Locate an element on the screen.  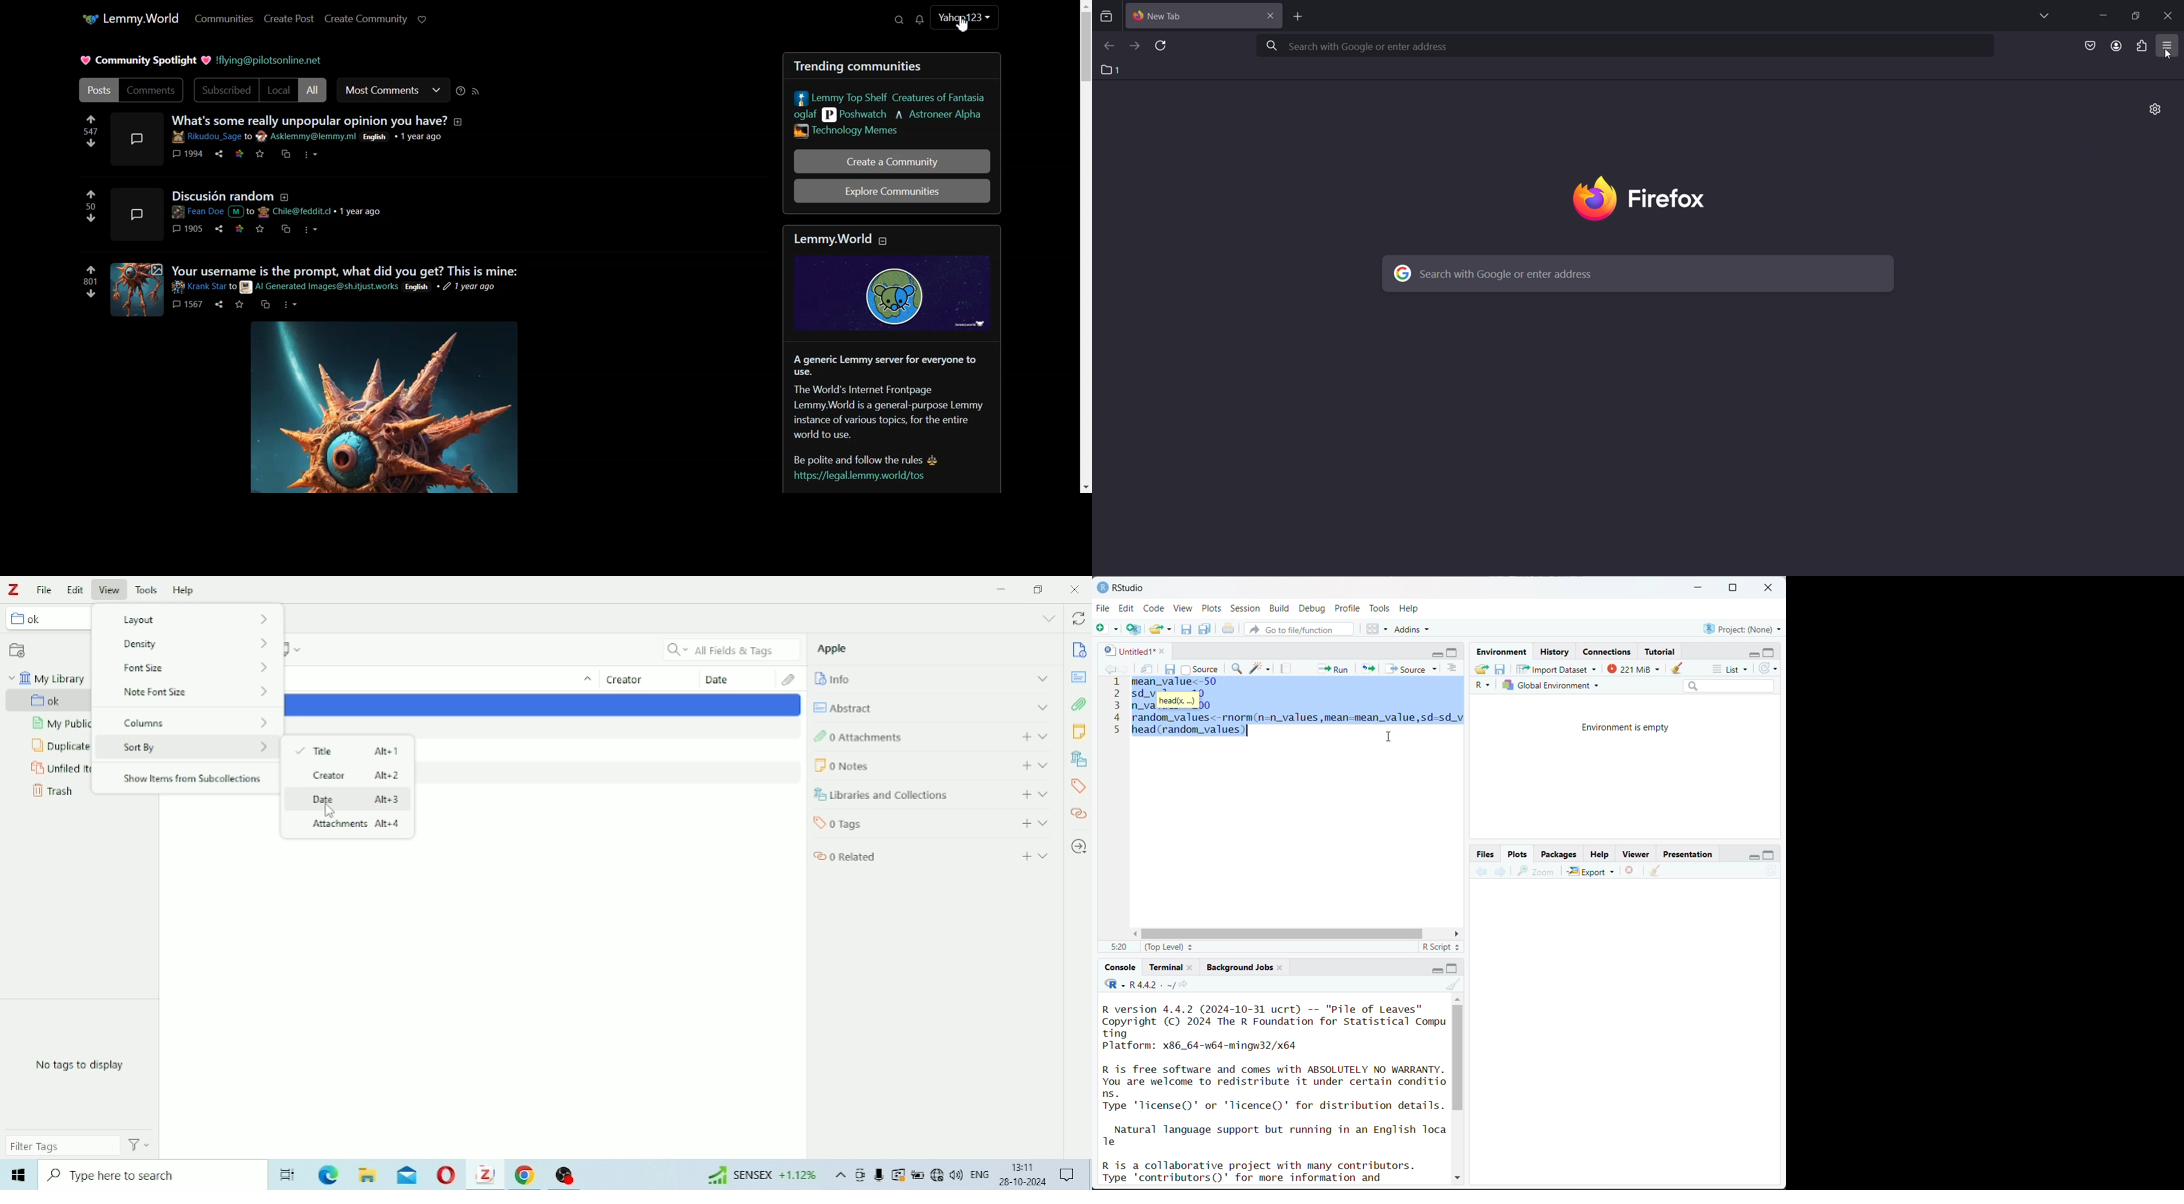
expand is located at coordinates (1048, 737).